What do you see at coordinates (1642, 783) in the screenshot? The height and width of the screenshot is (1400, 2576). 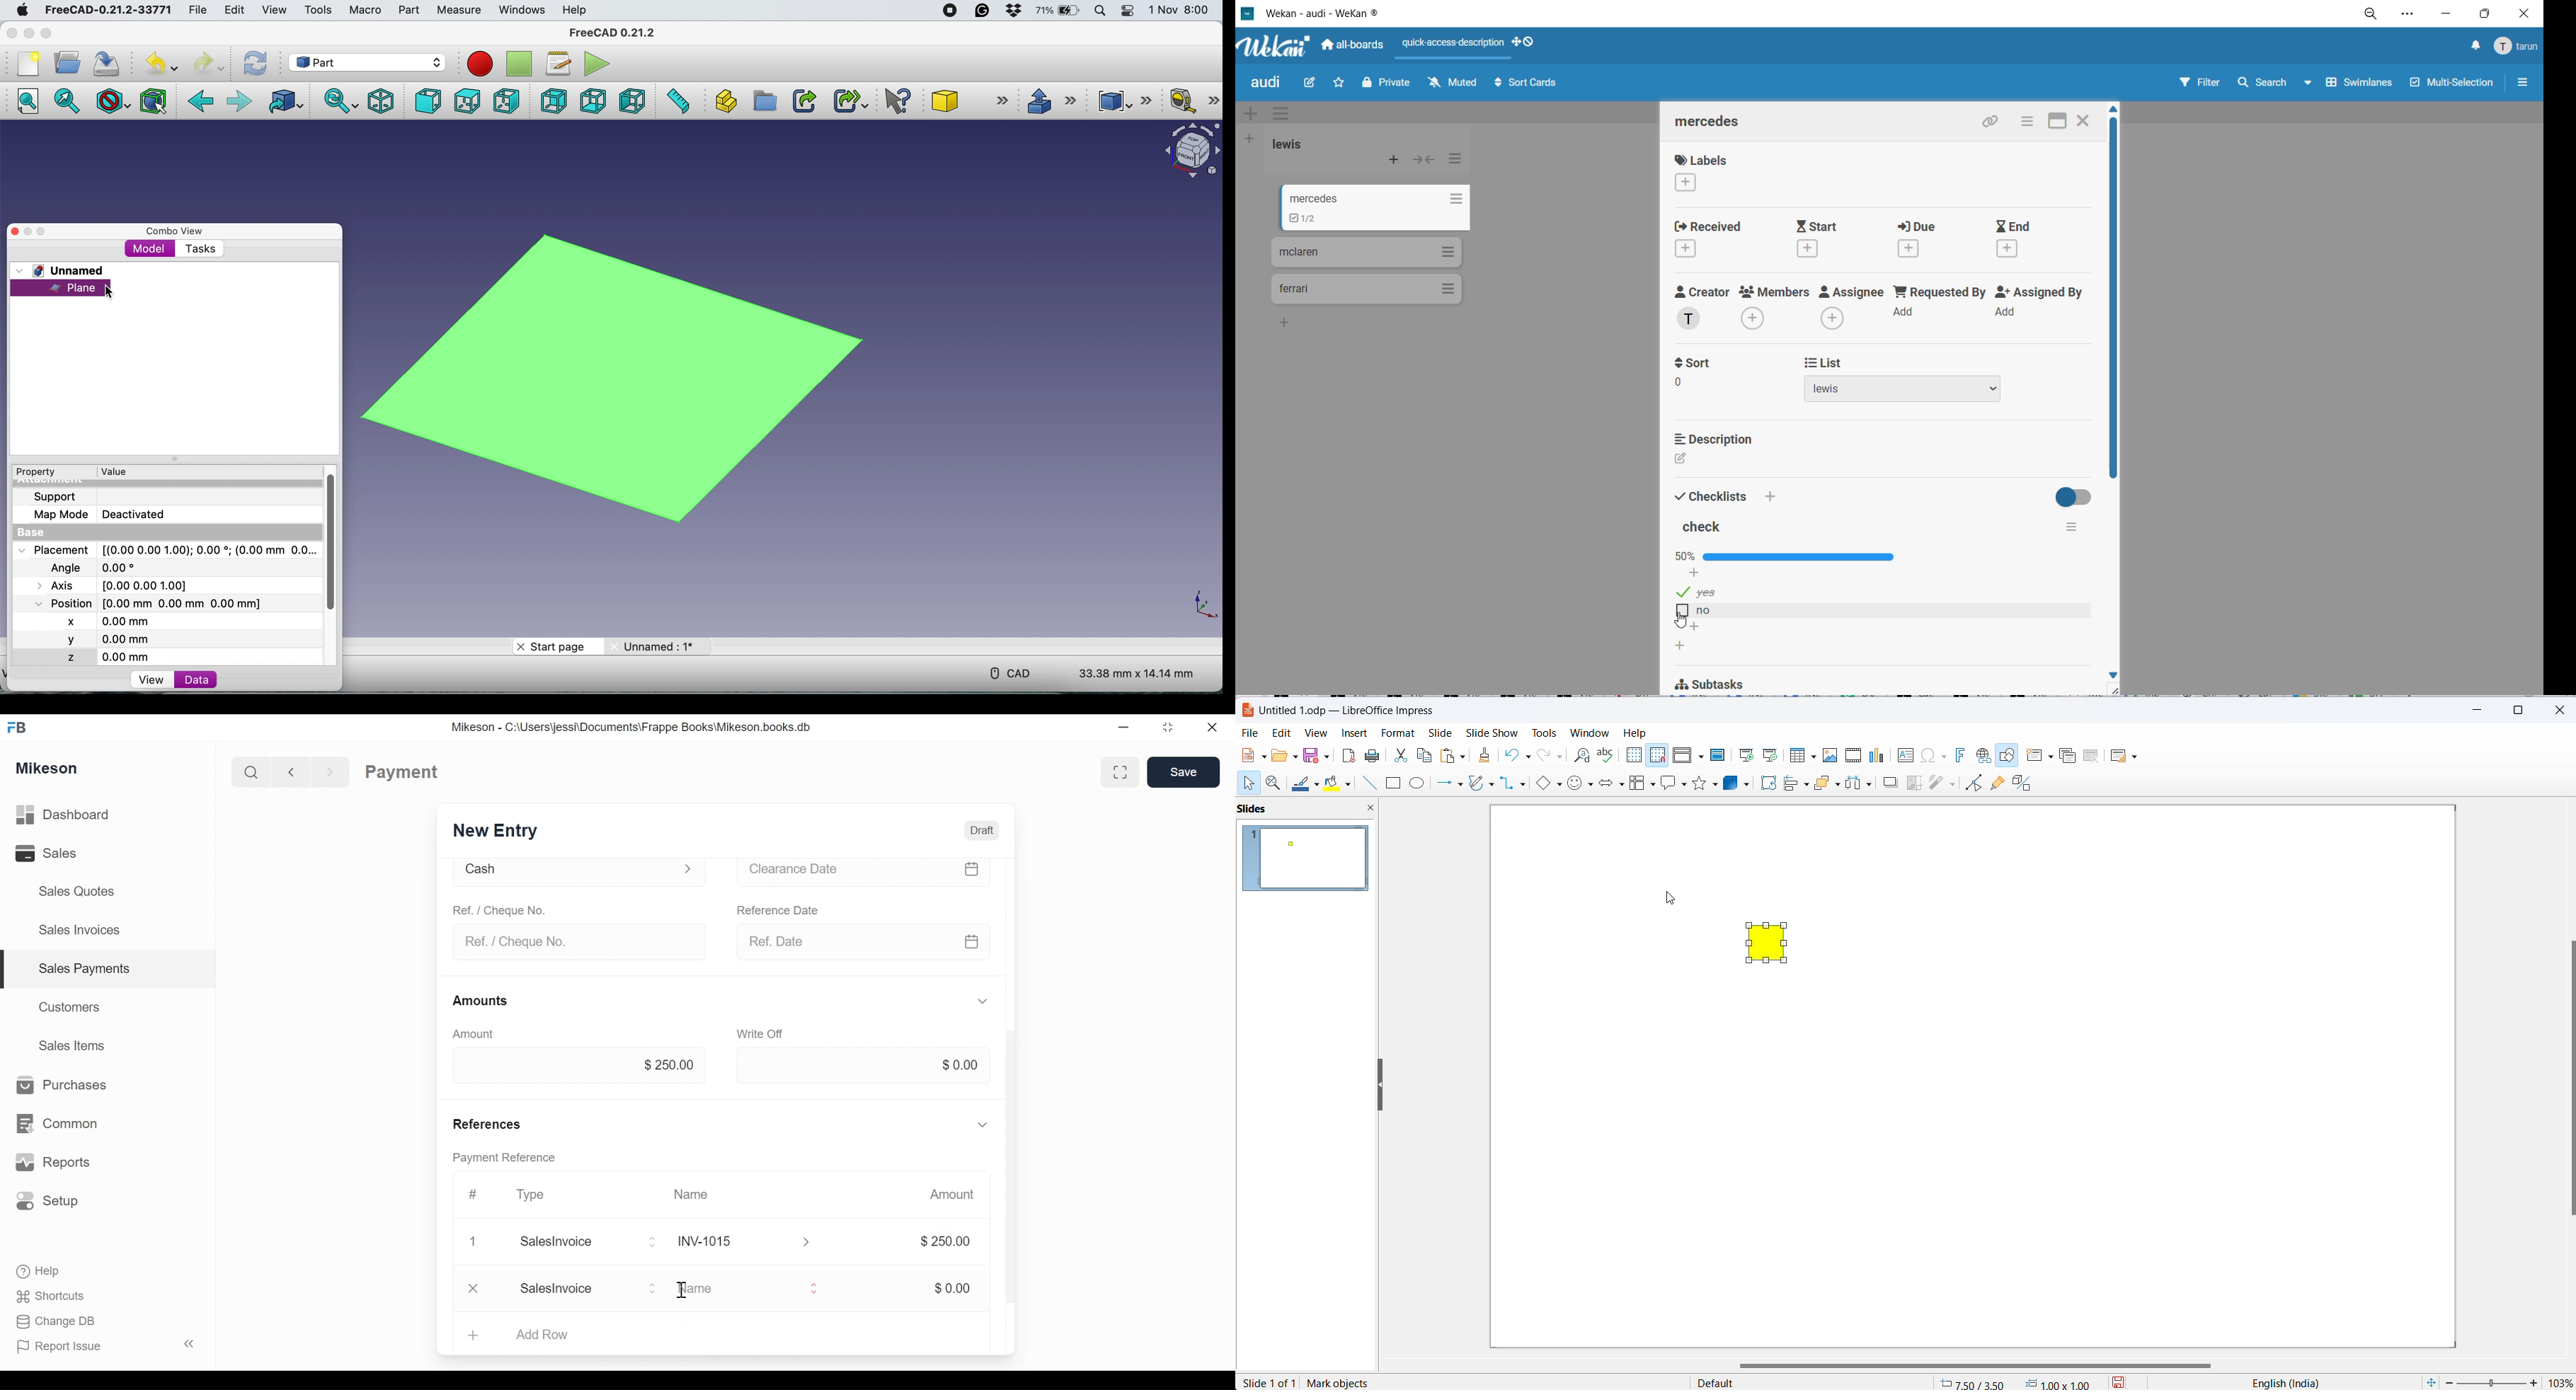 I see `flowchart ` at bounding box center [1642, 783].